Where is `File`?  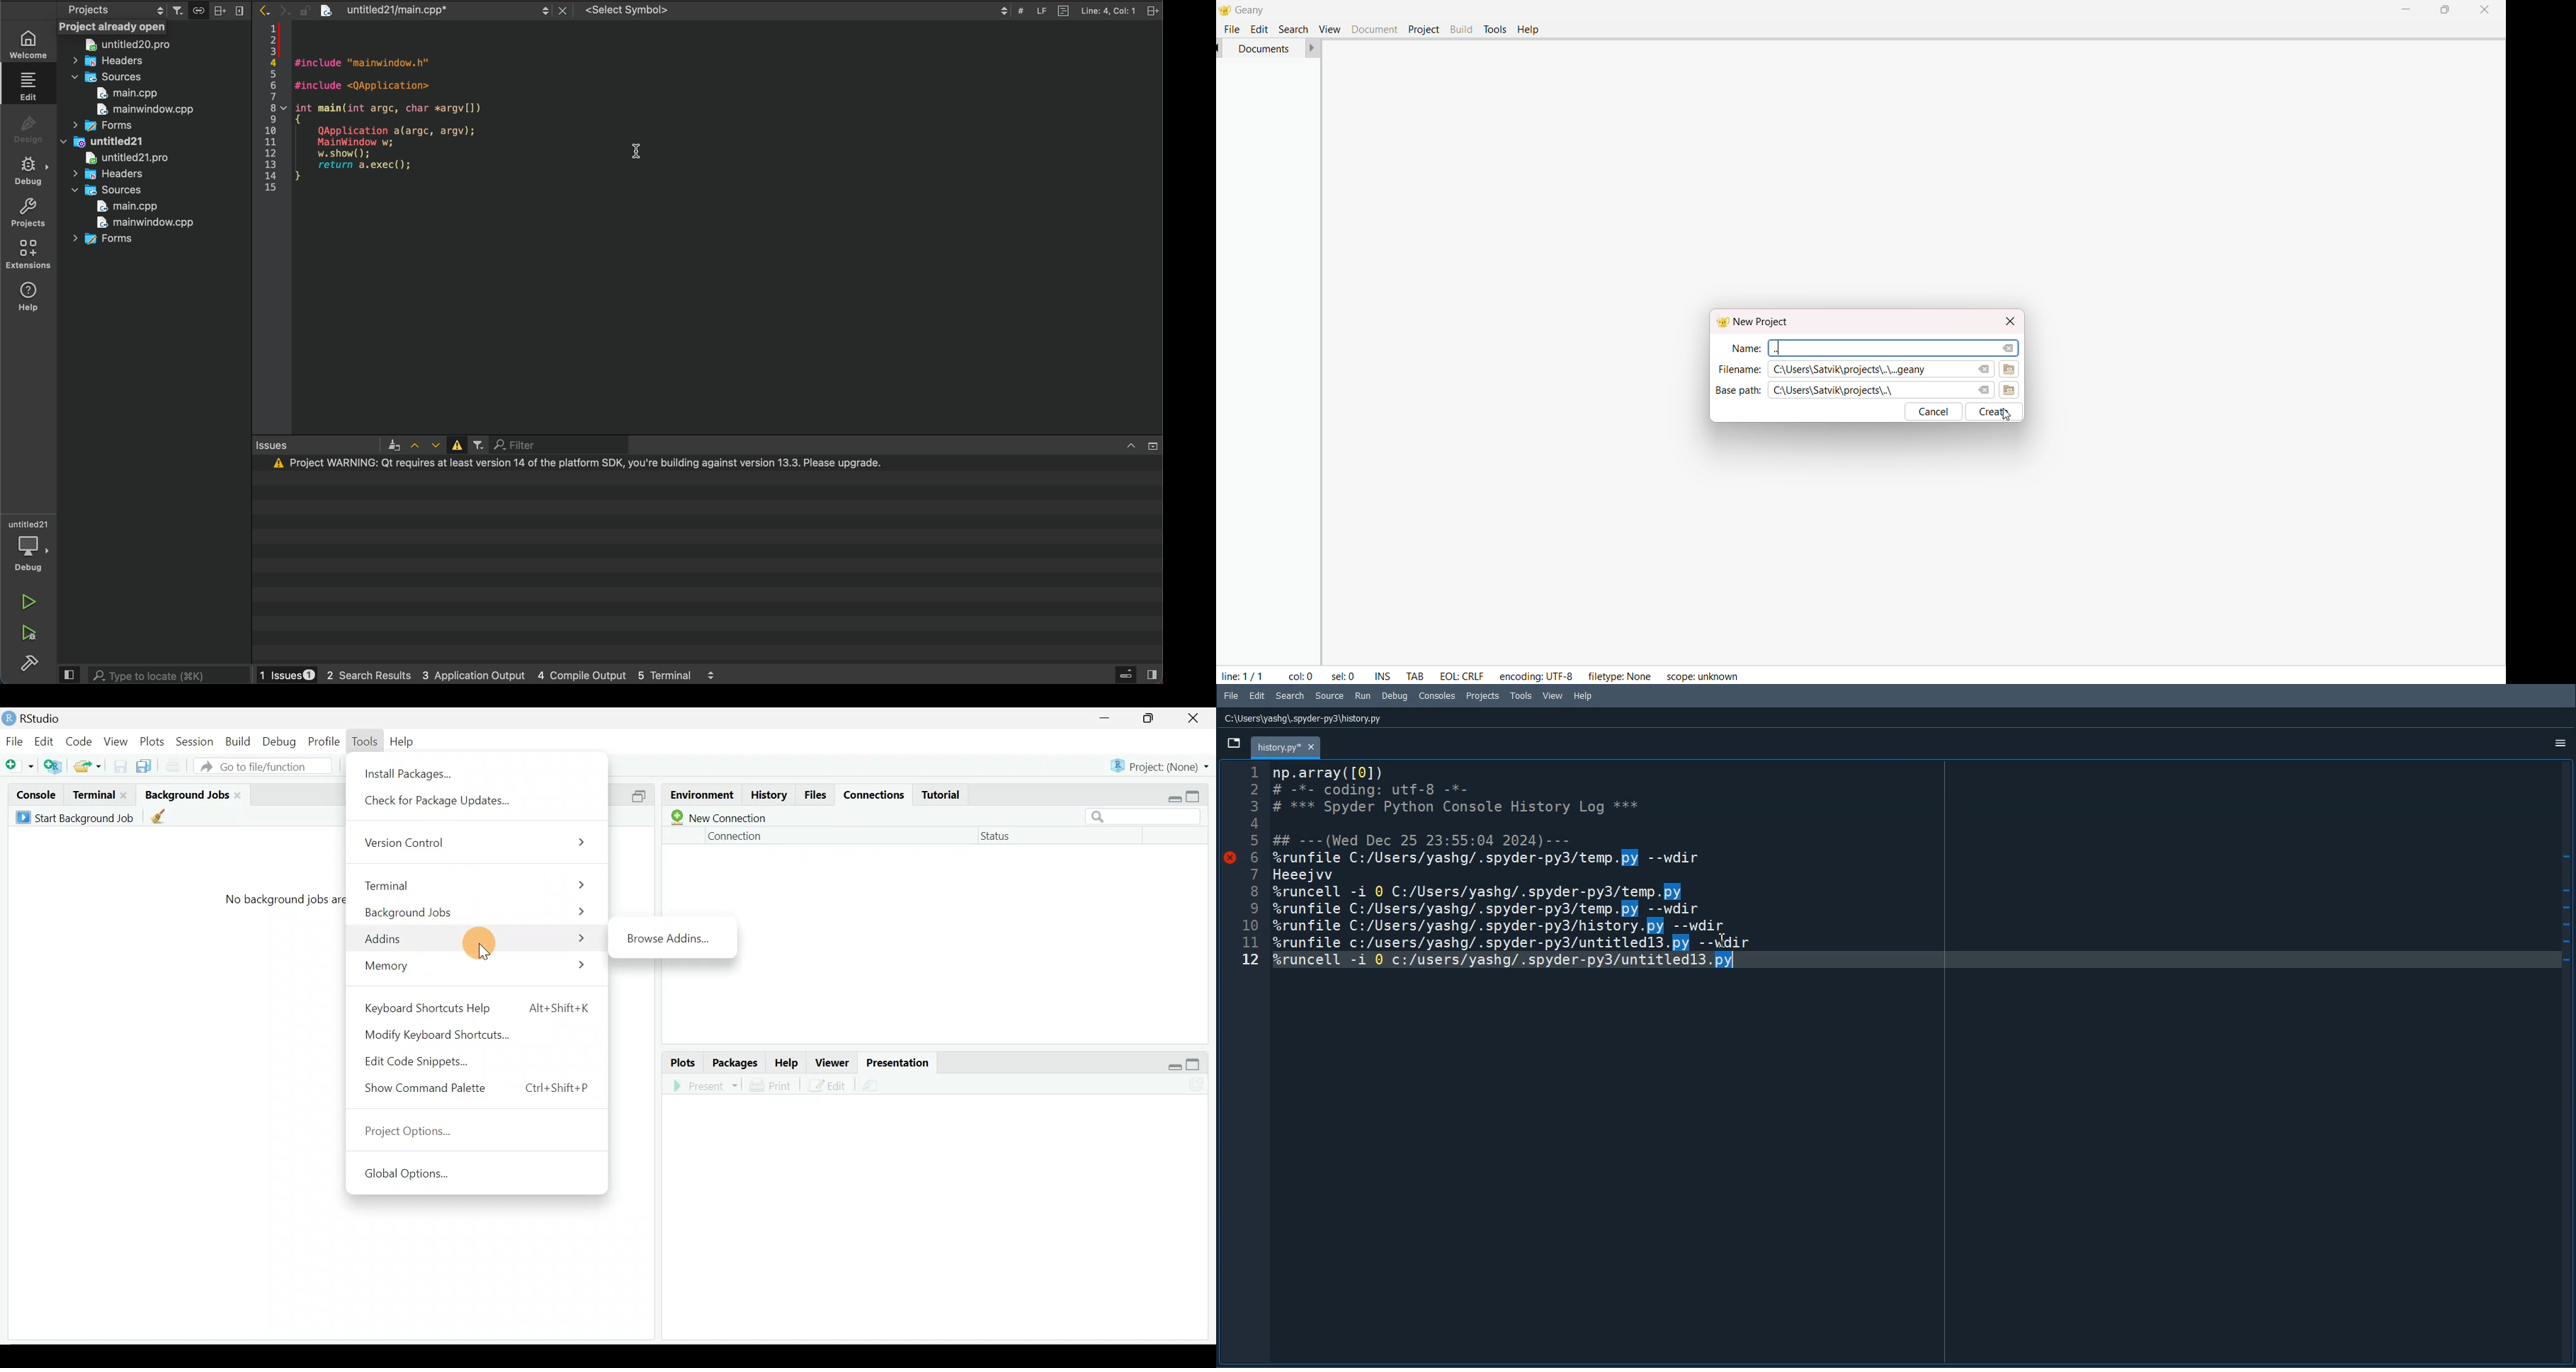
File is located at coordinates (15, 741).